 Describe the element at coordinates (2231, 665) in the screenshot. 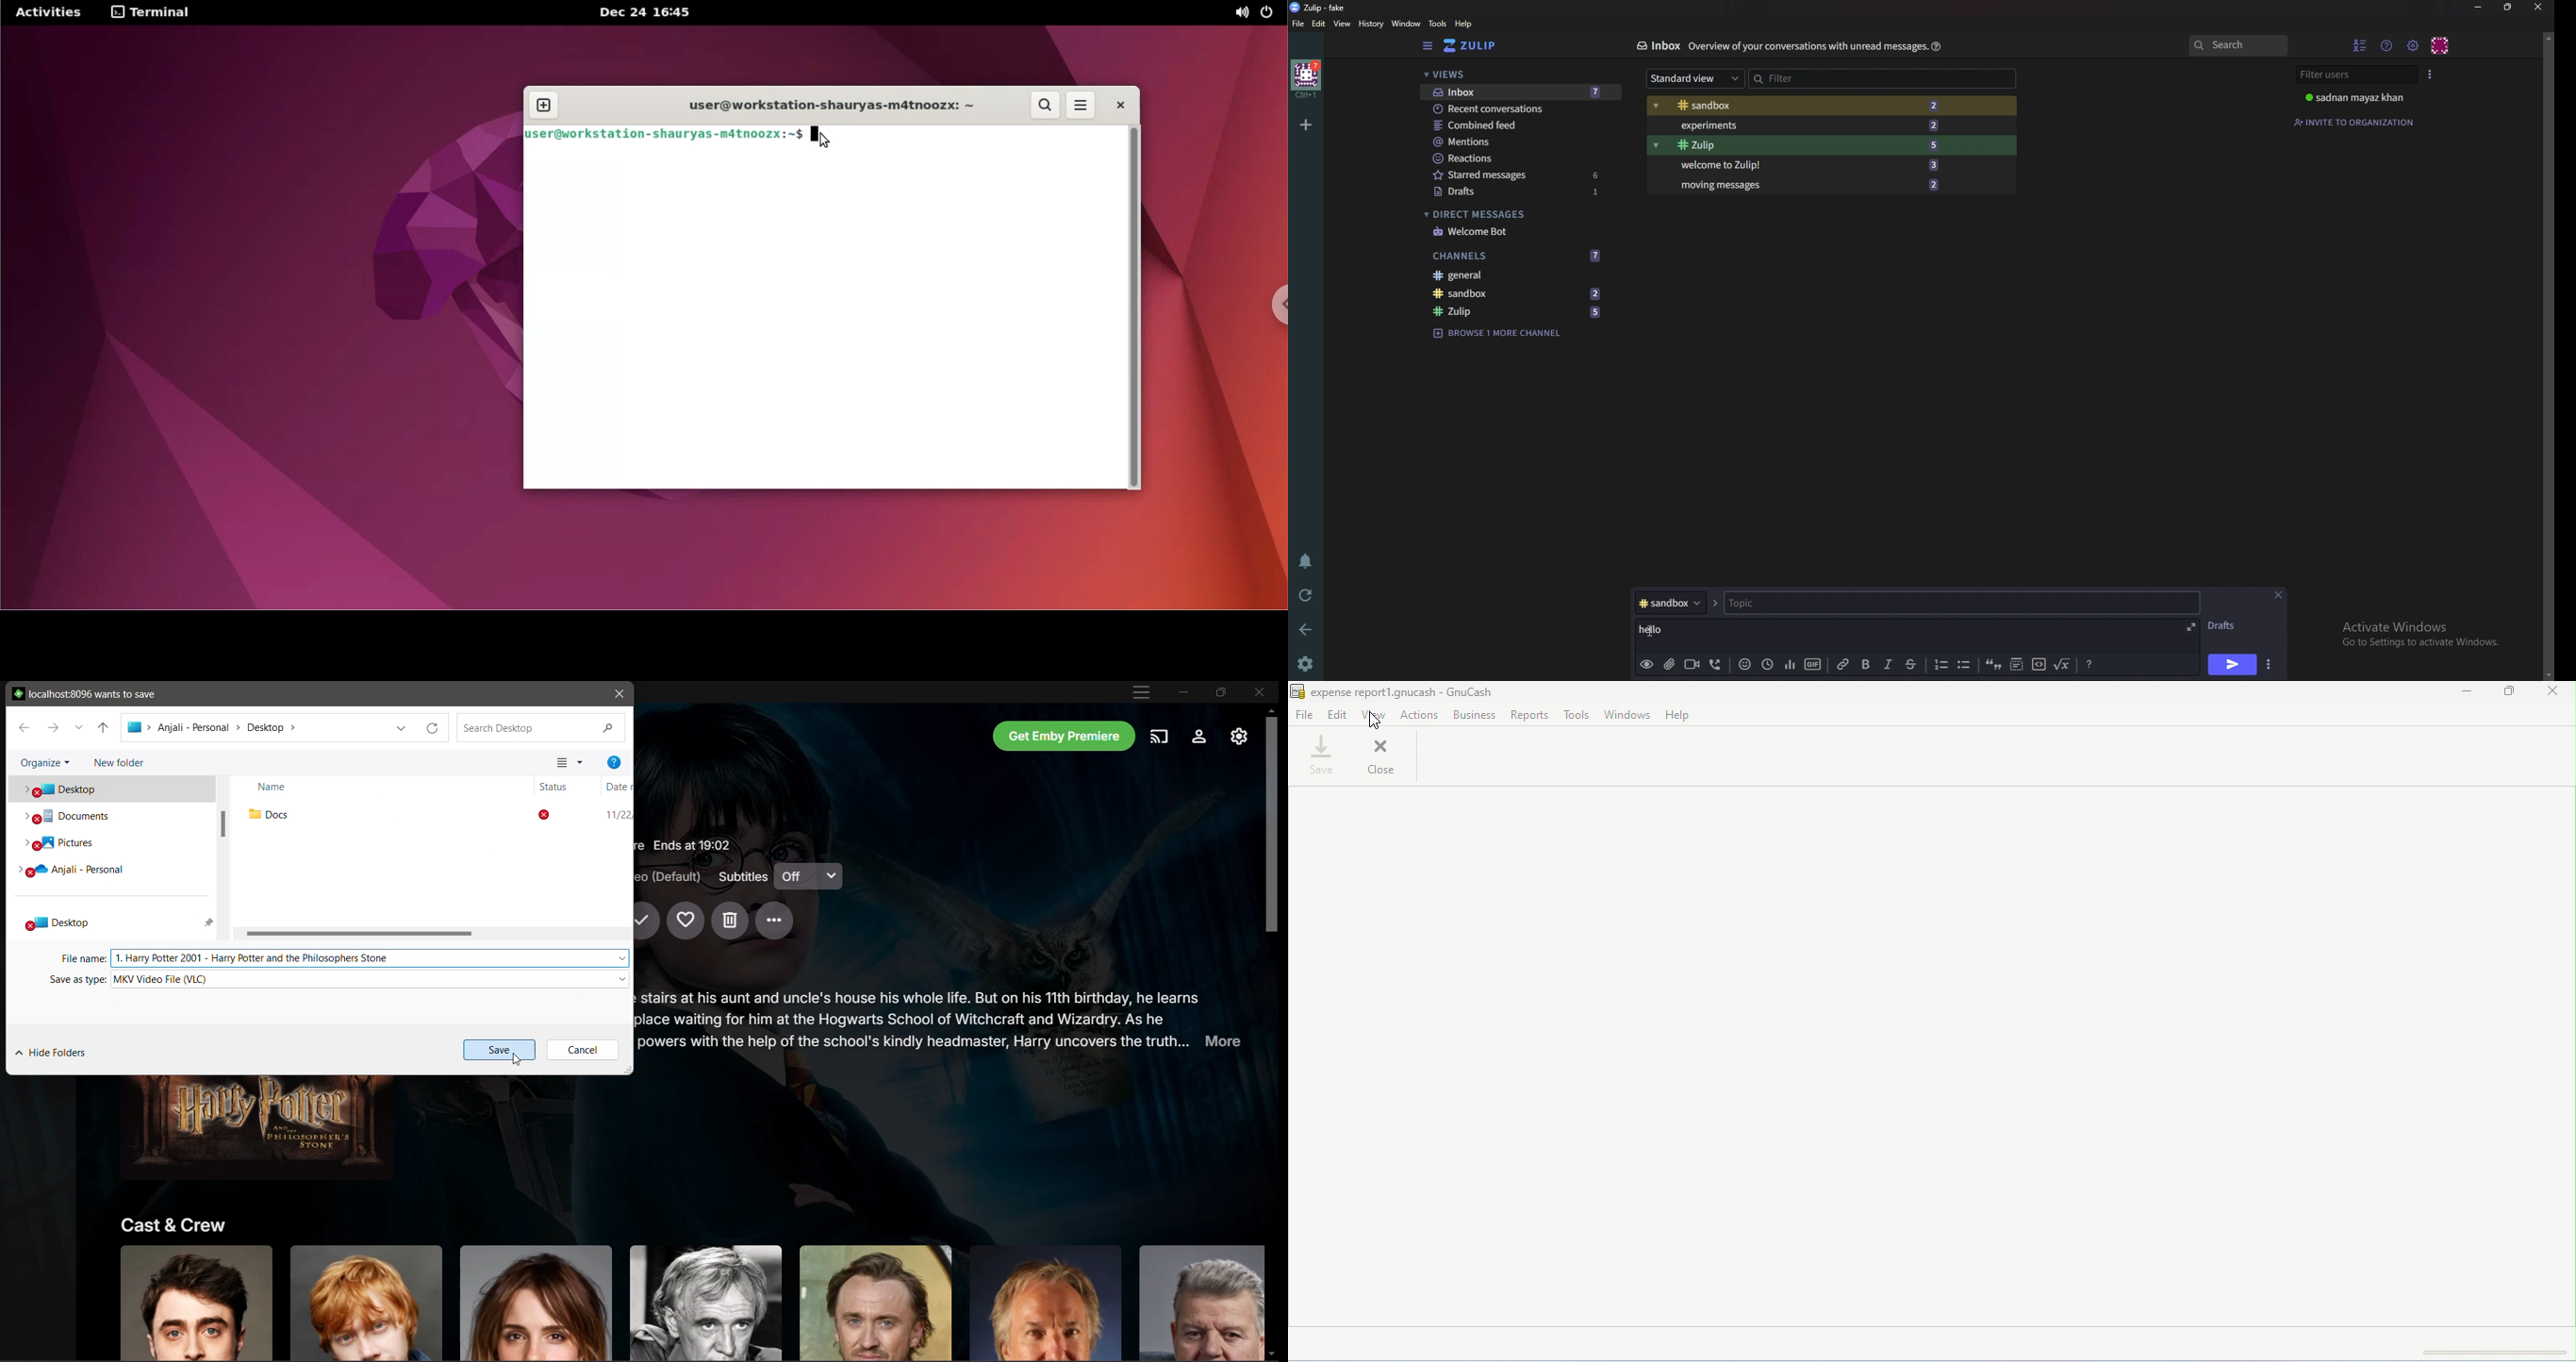

I see `send` at that location.